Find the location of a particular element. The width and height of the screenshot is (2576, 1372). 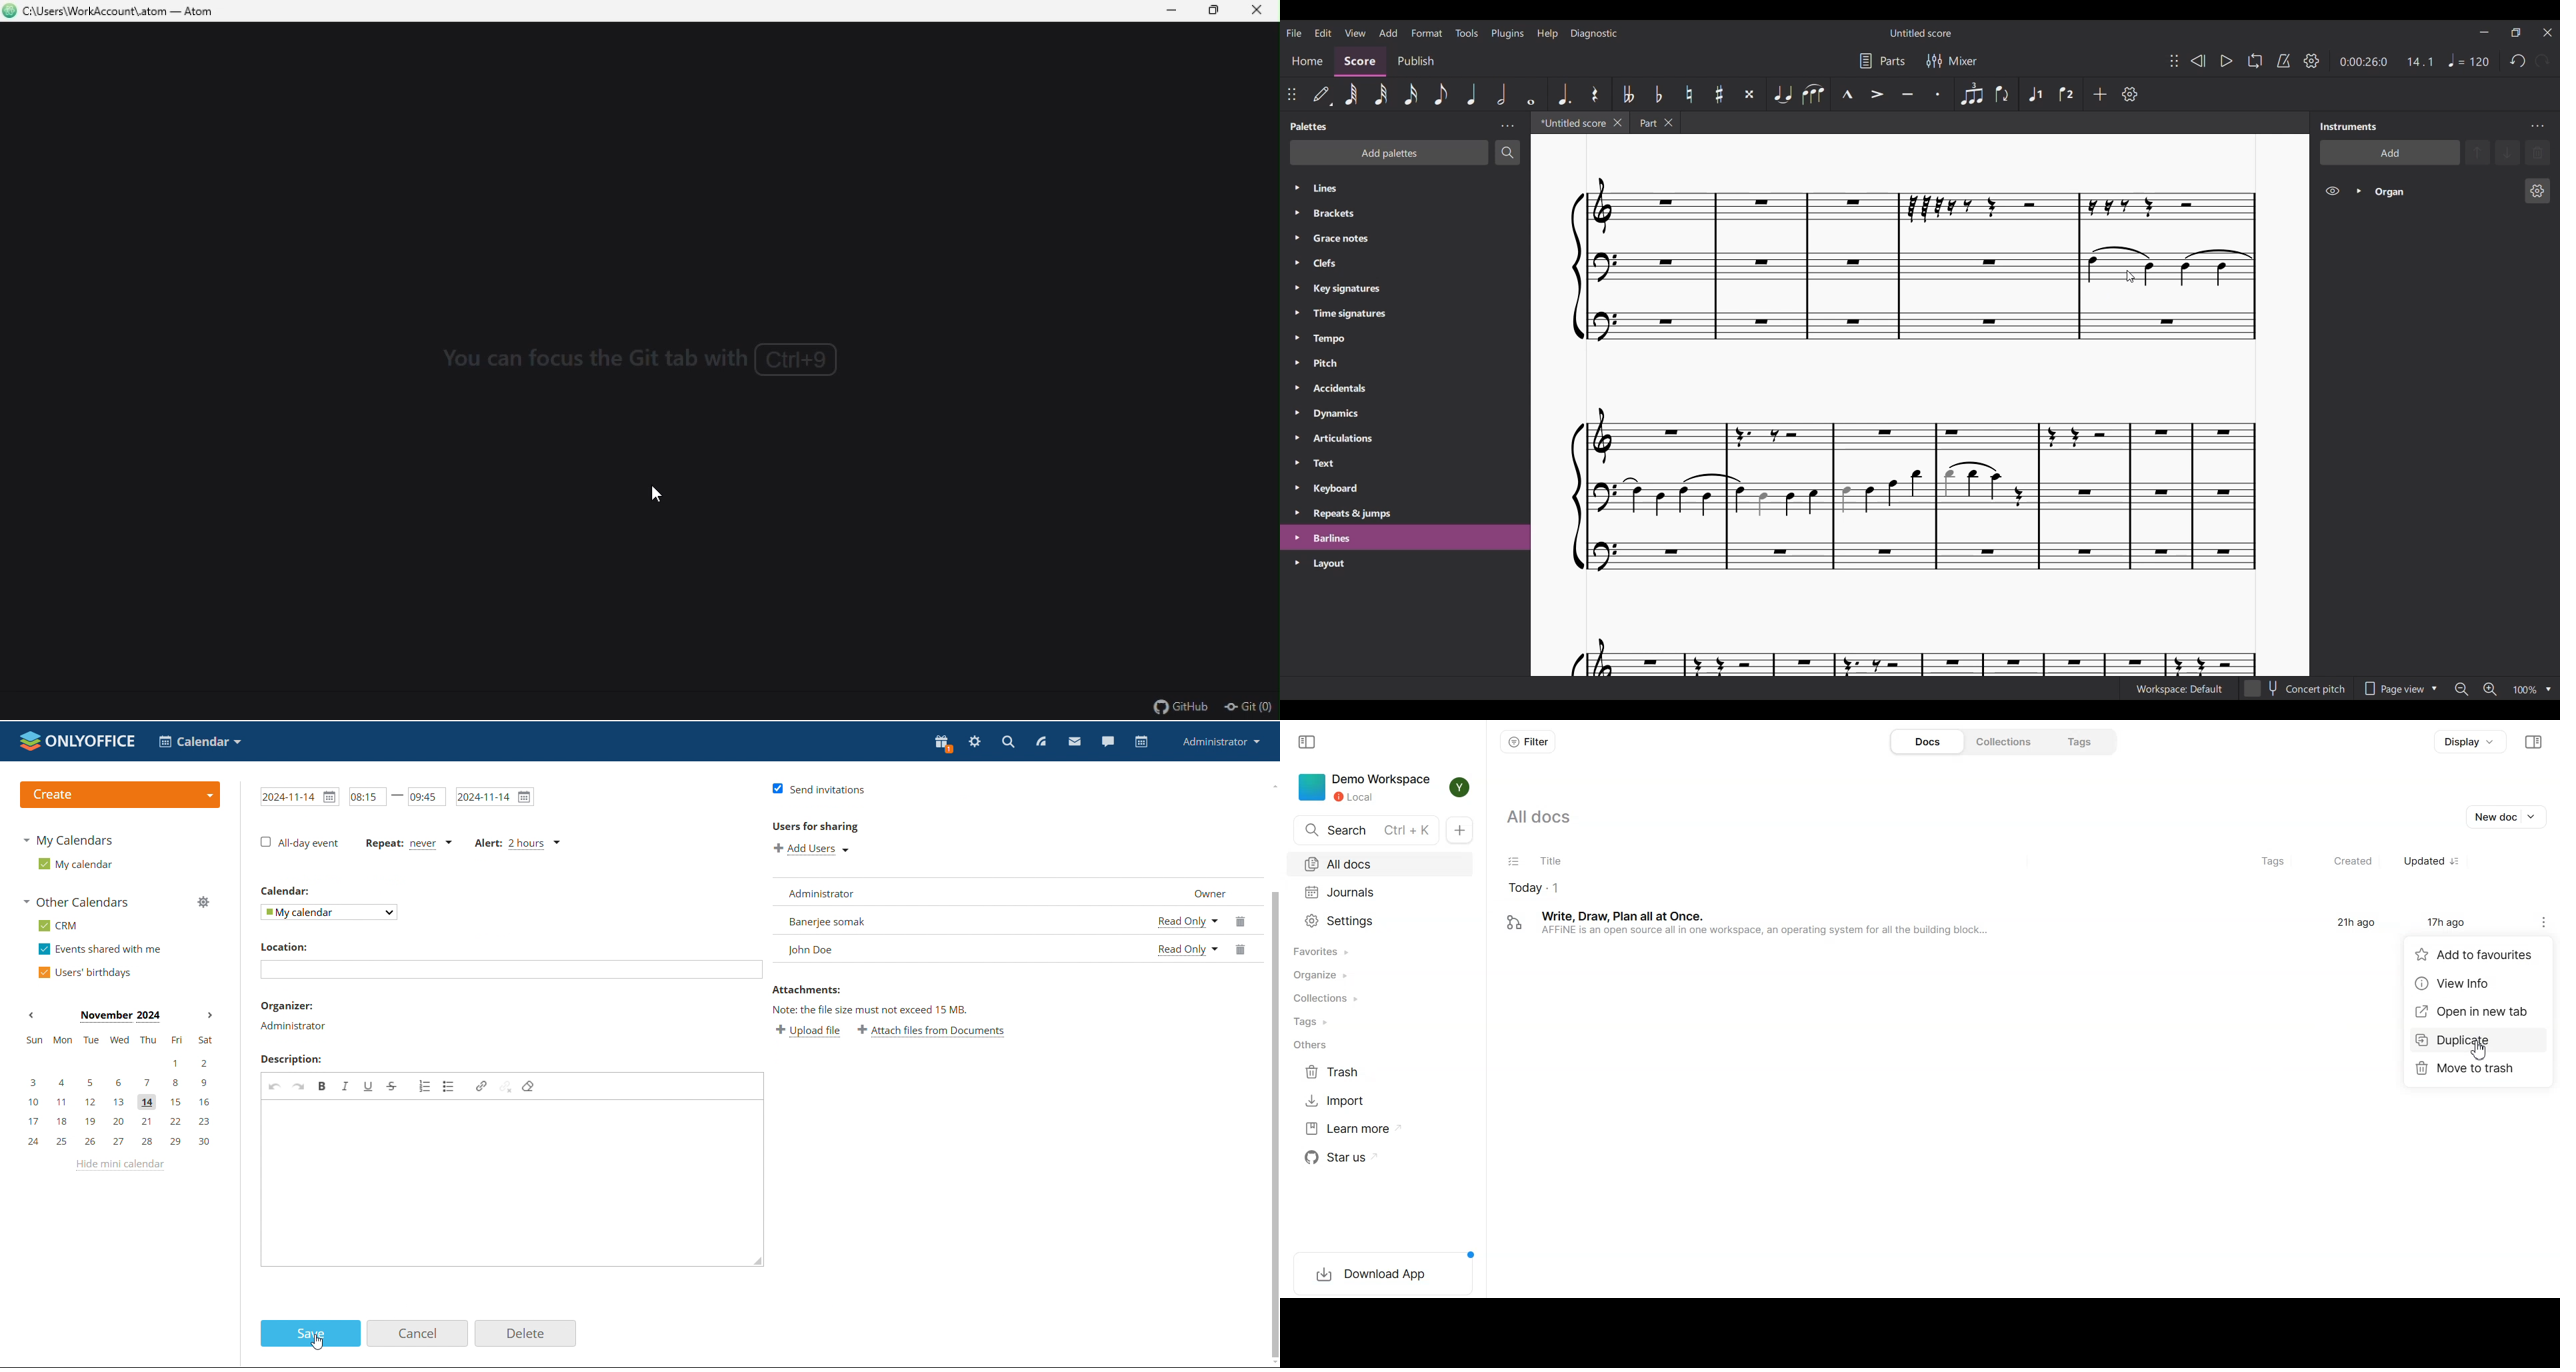

all day event checkbox is located at coordinates (301, 843).